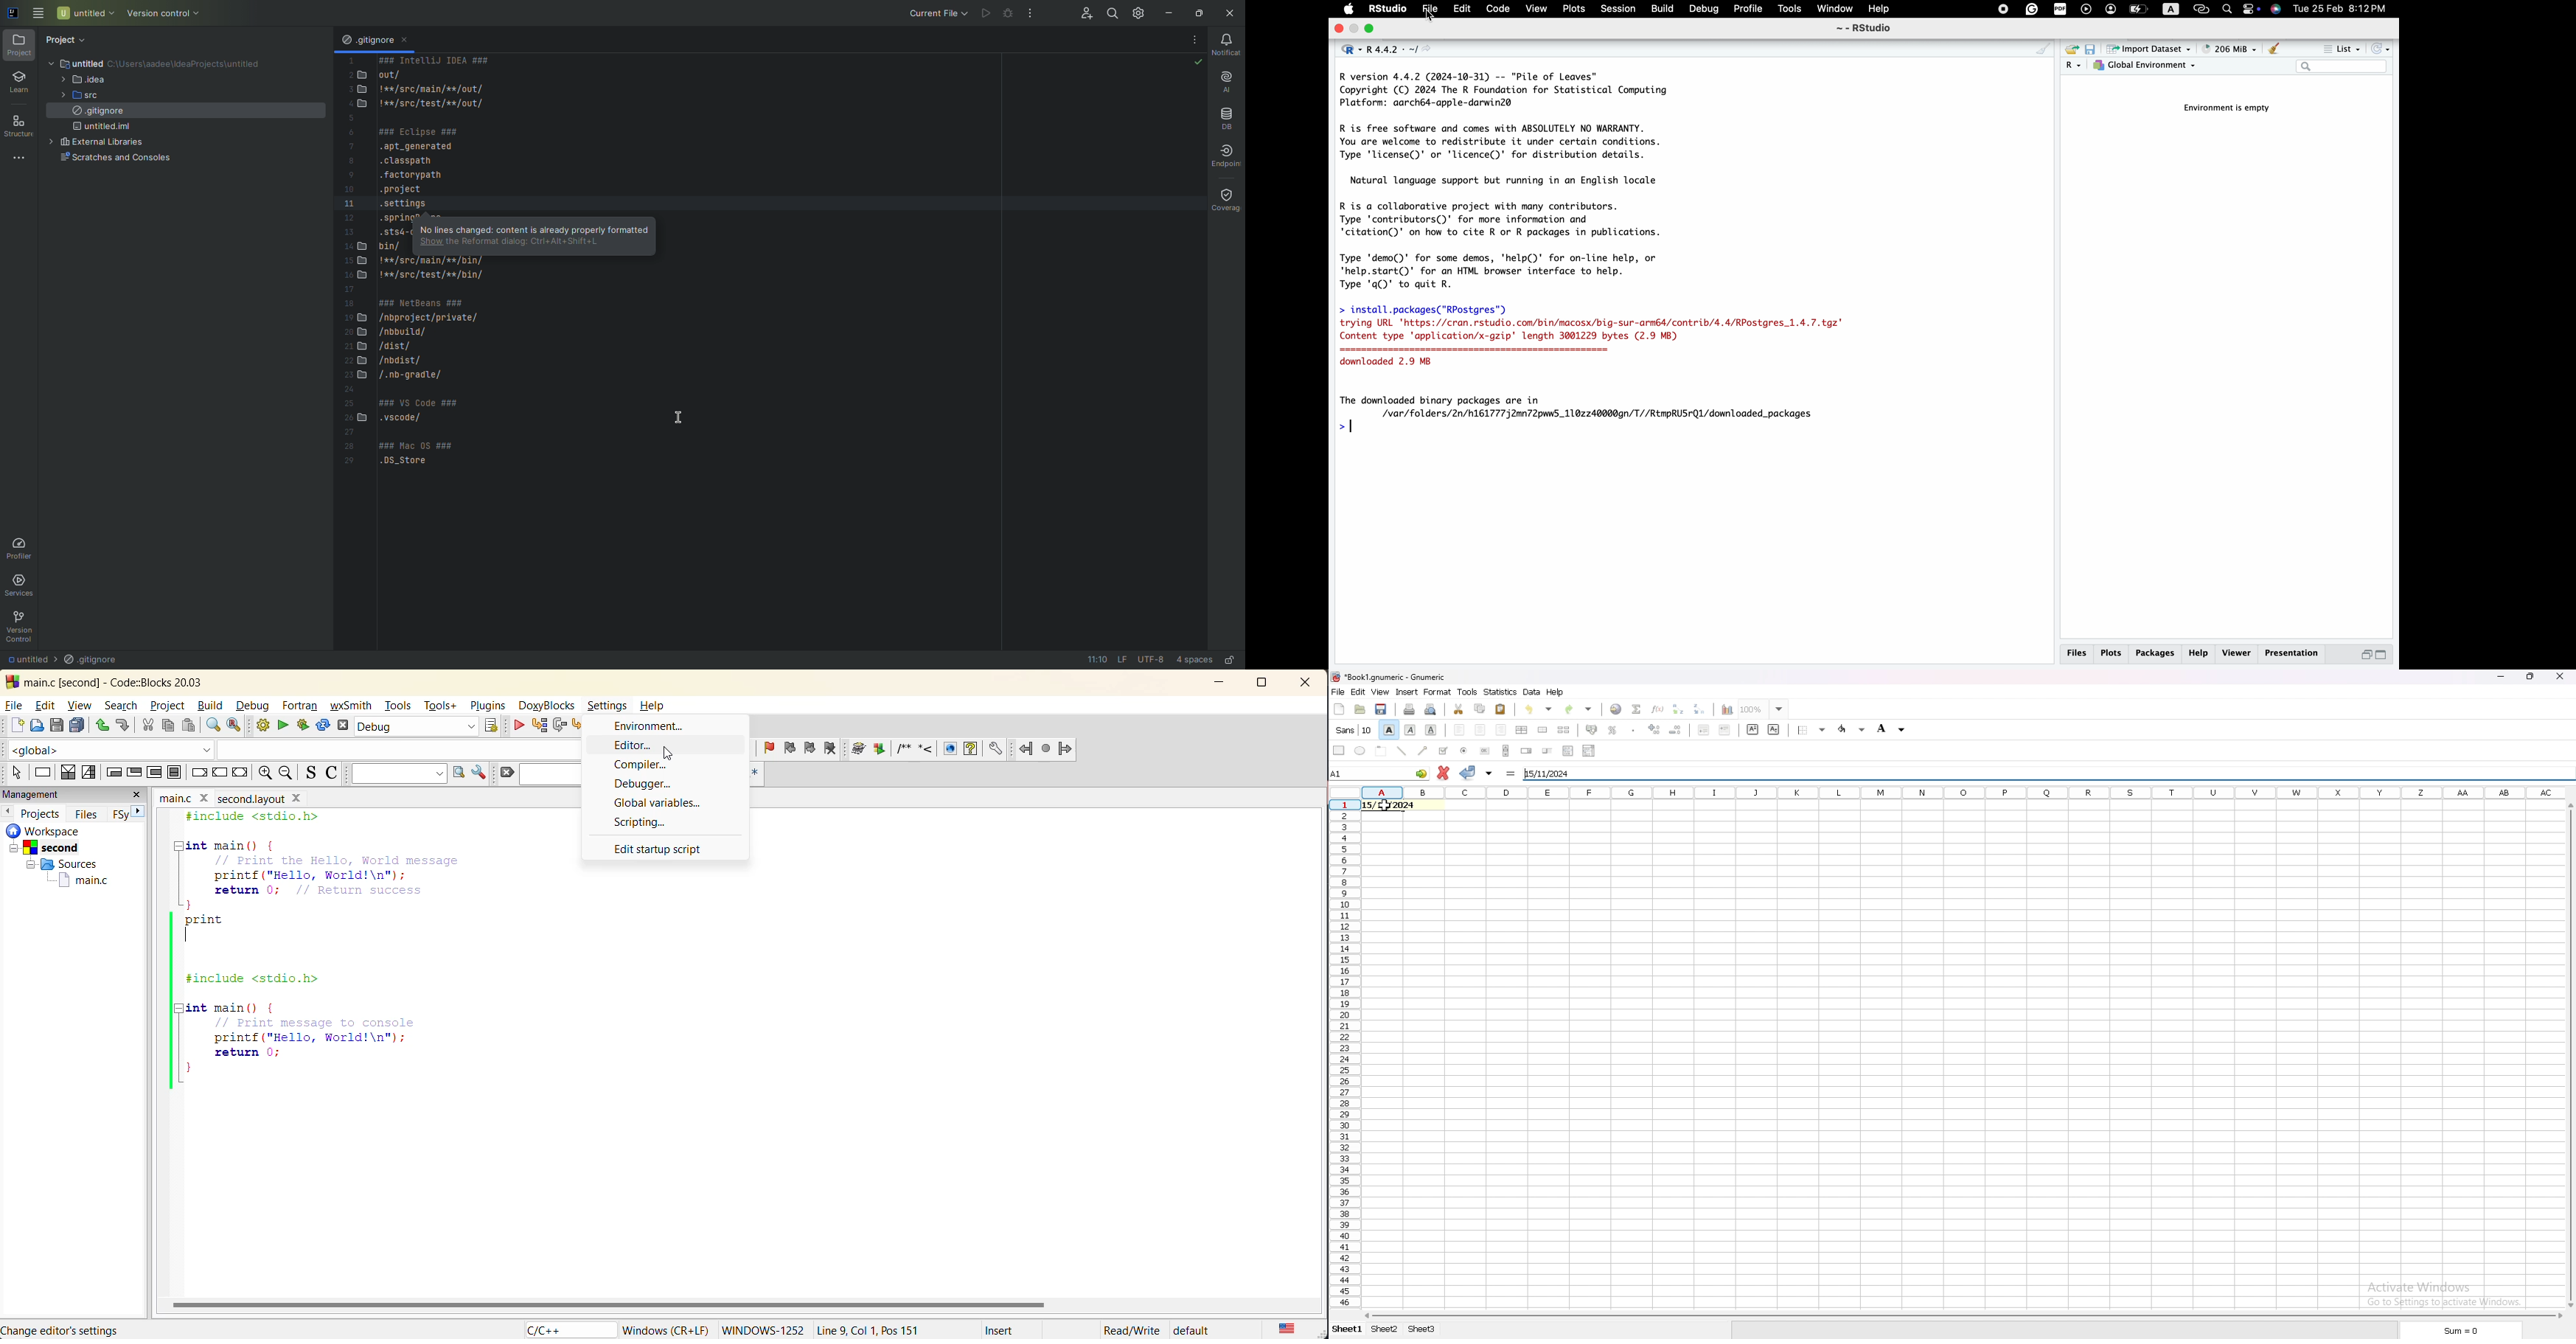 This screenshot has height=1344, width=2576. I want to click on grammarly, so click(2032, 9).